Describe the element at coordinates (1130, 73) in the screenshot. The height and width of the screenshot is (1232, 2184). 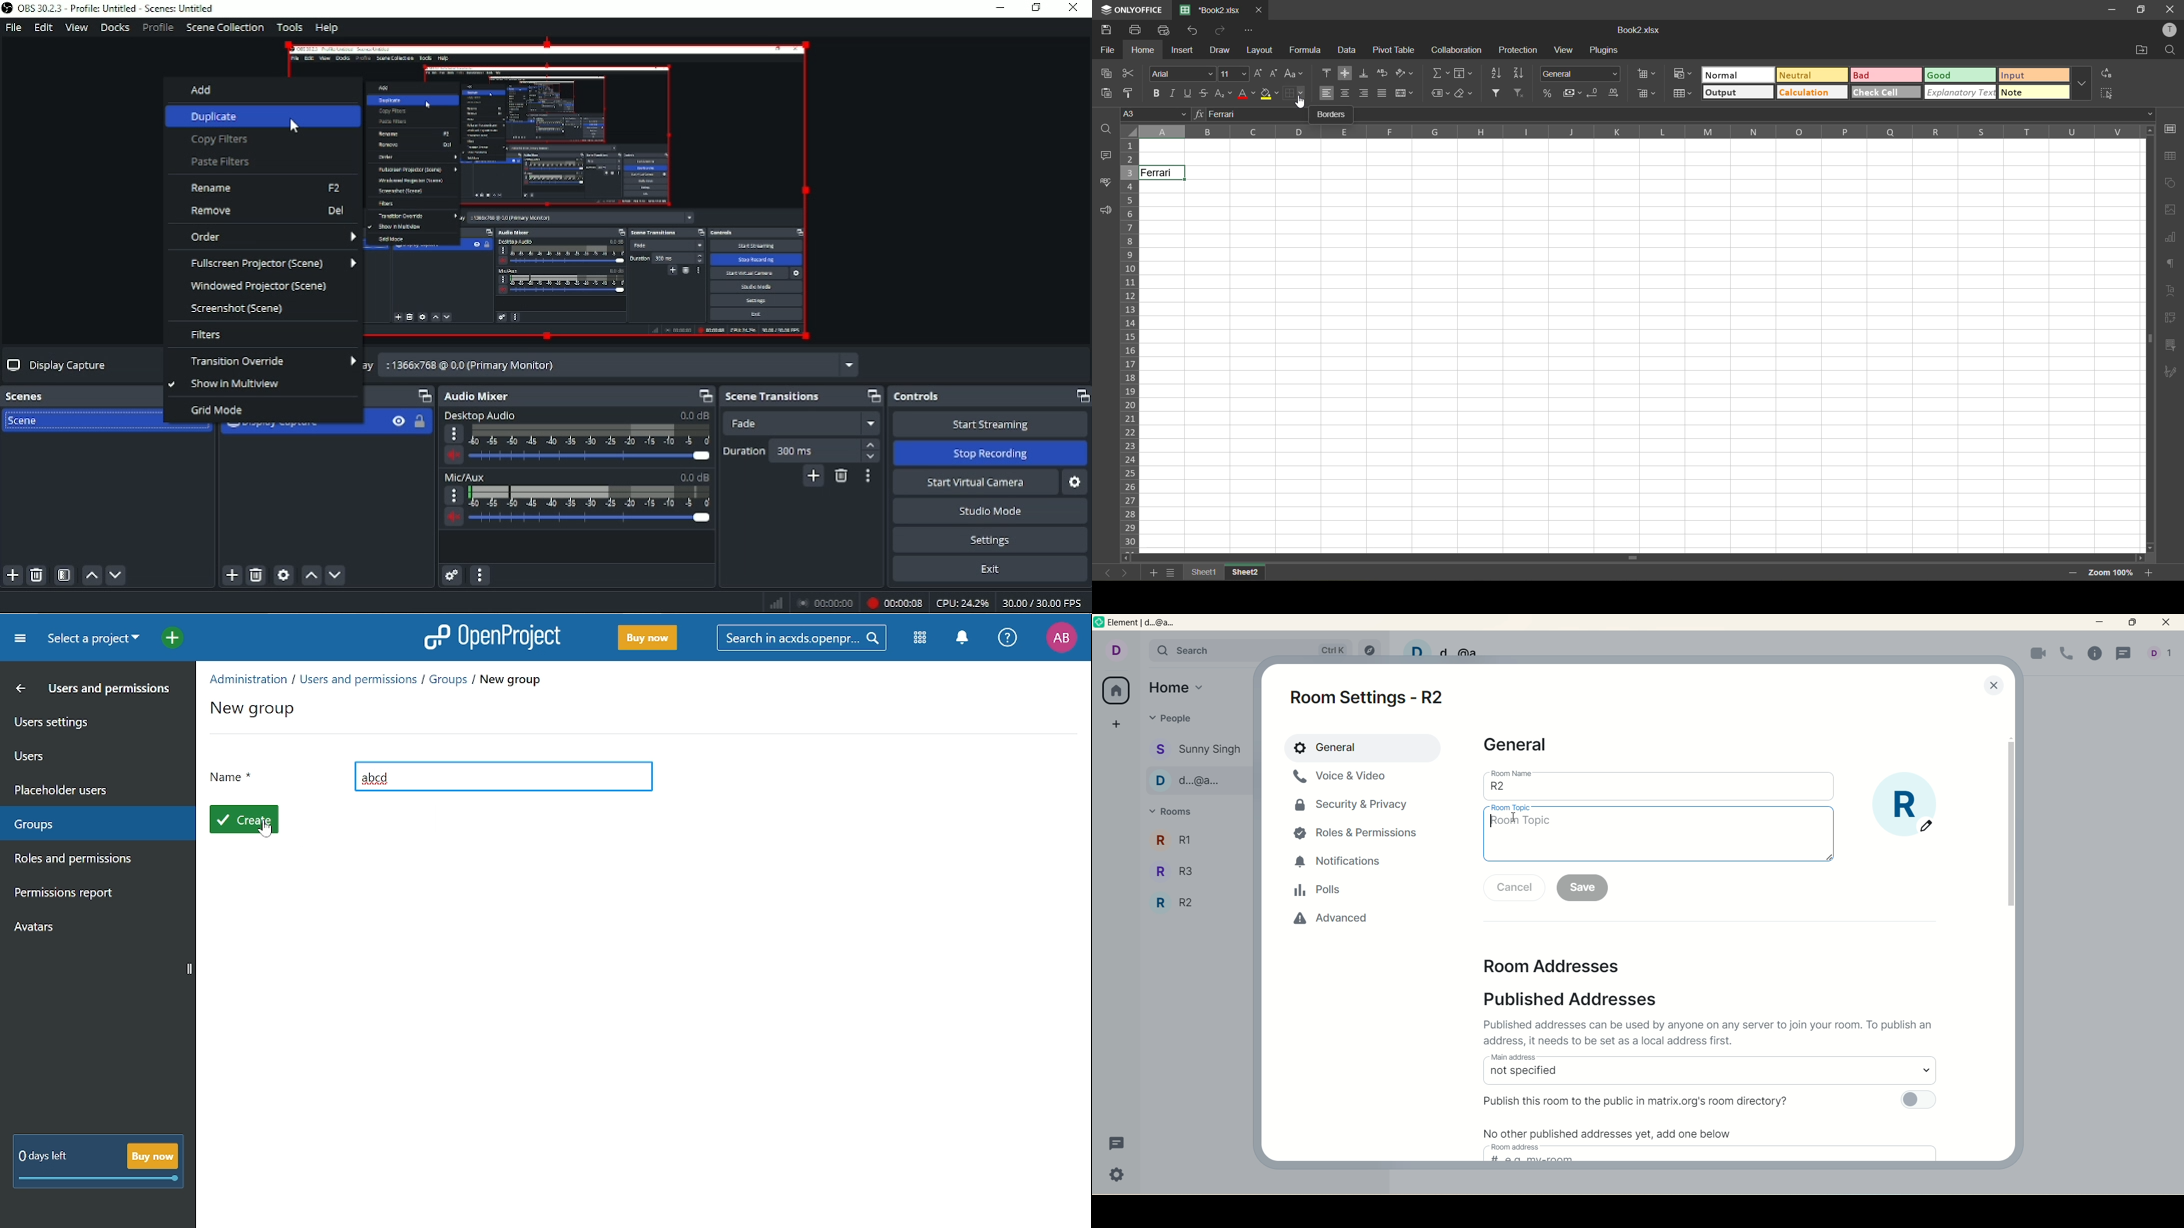
I see `cut` at that location.